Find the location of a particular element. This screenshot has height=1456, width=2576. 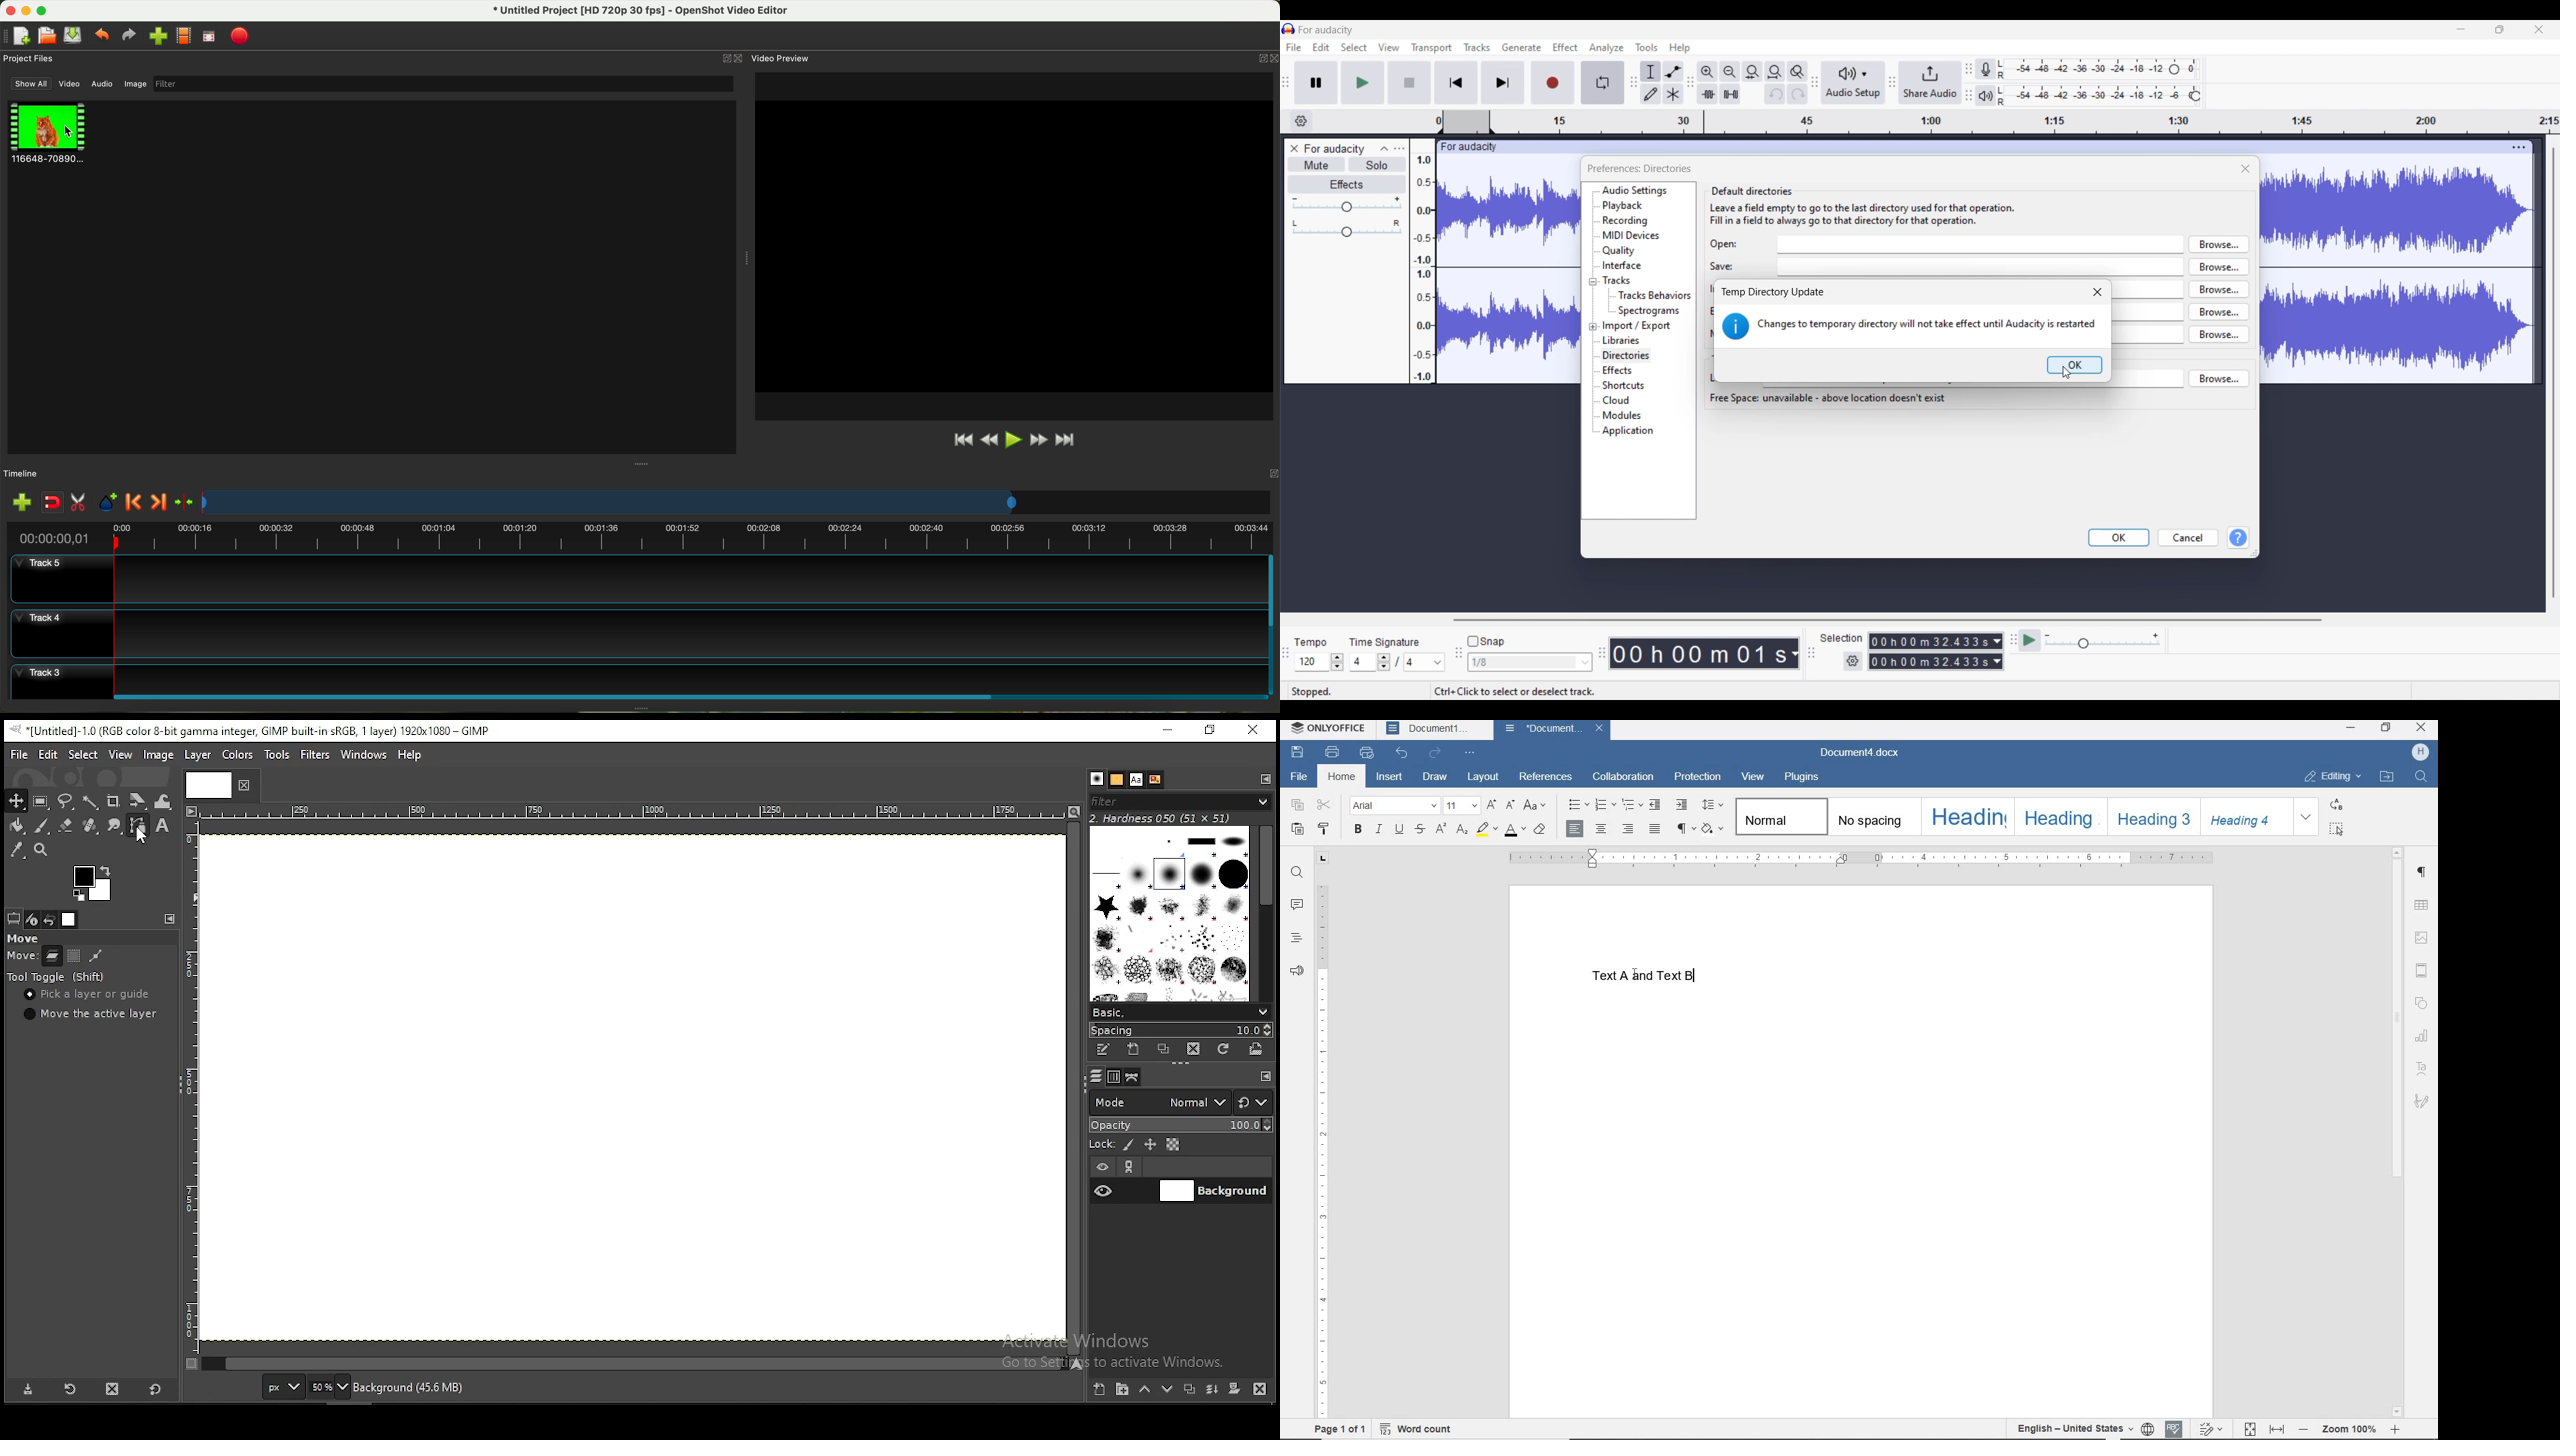

UNDERLINE is located at coordinates (1398, 830).